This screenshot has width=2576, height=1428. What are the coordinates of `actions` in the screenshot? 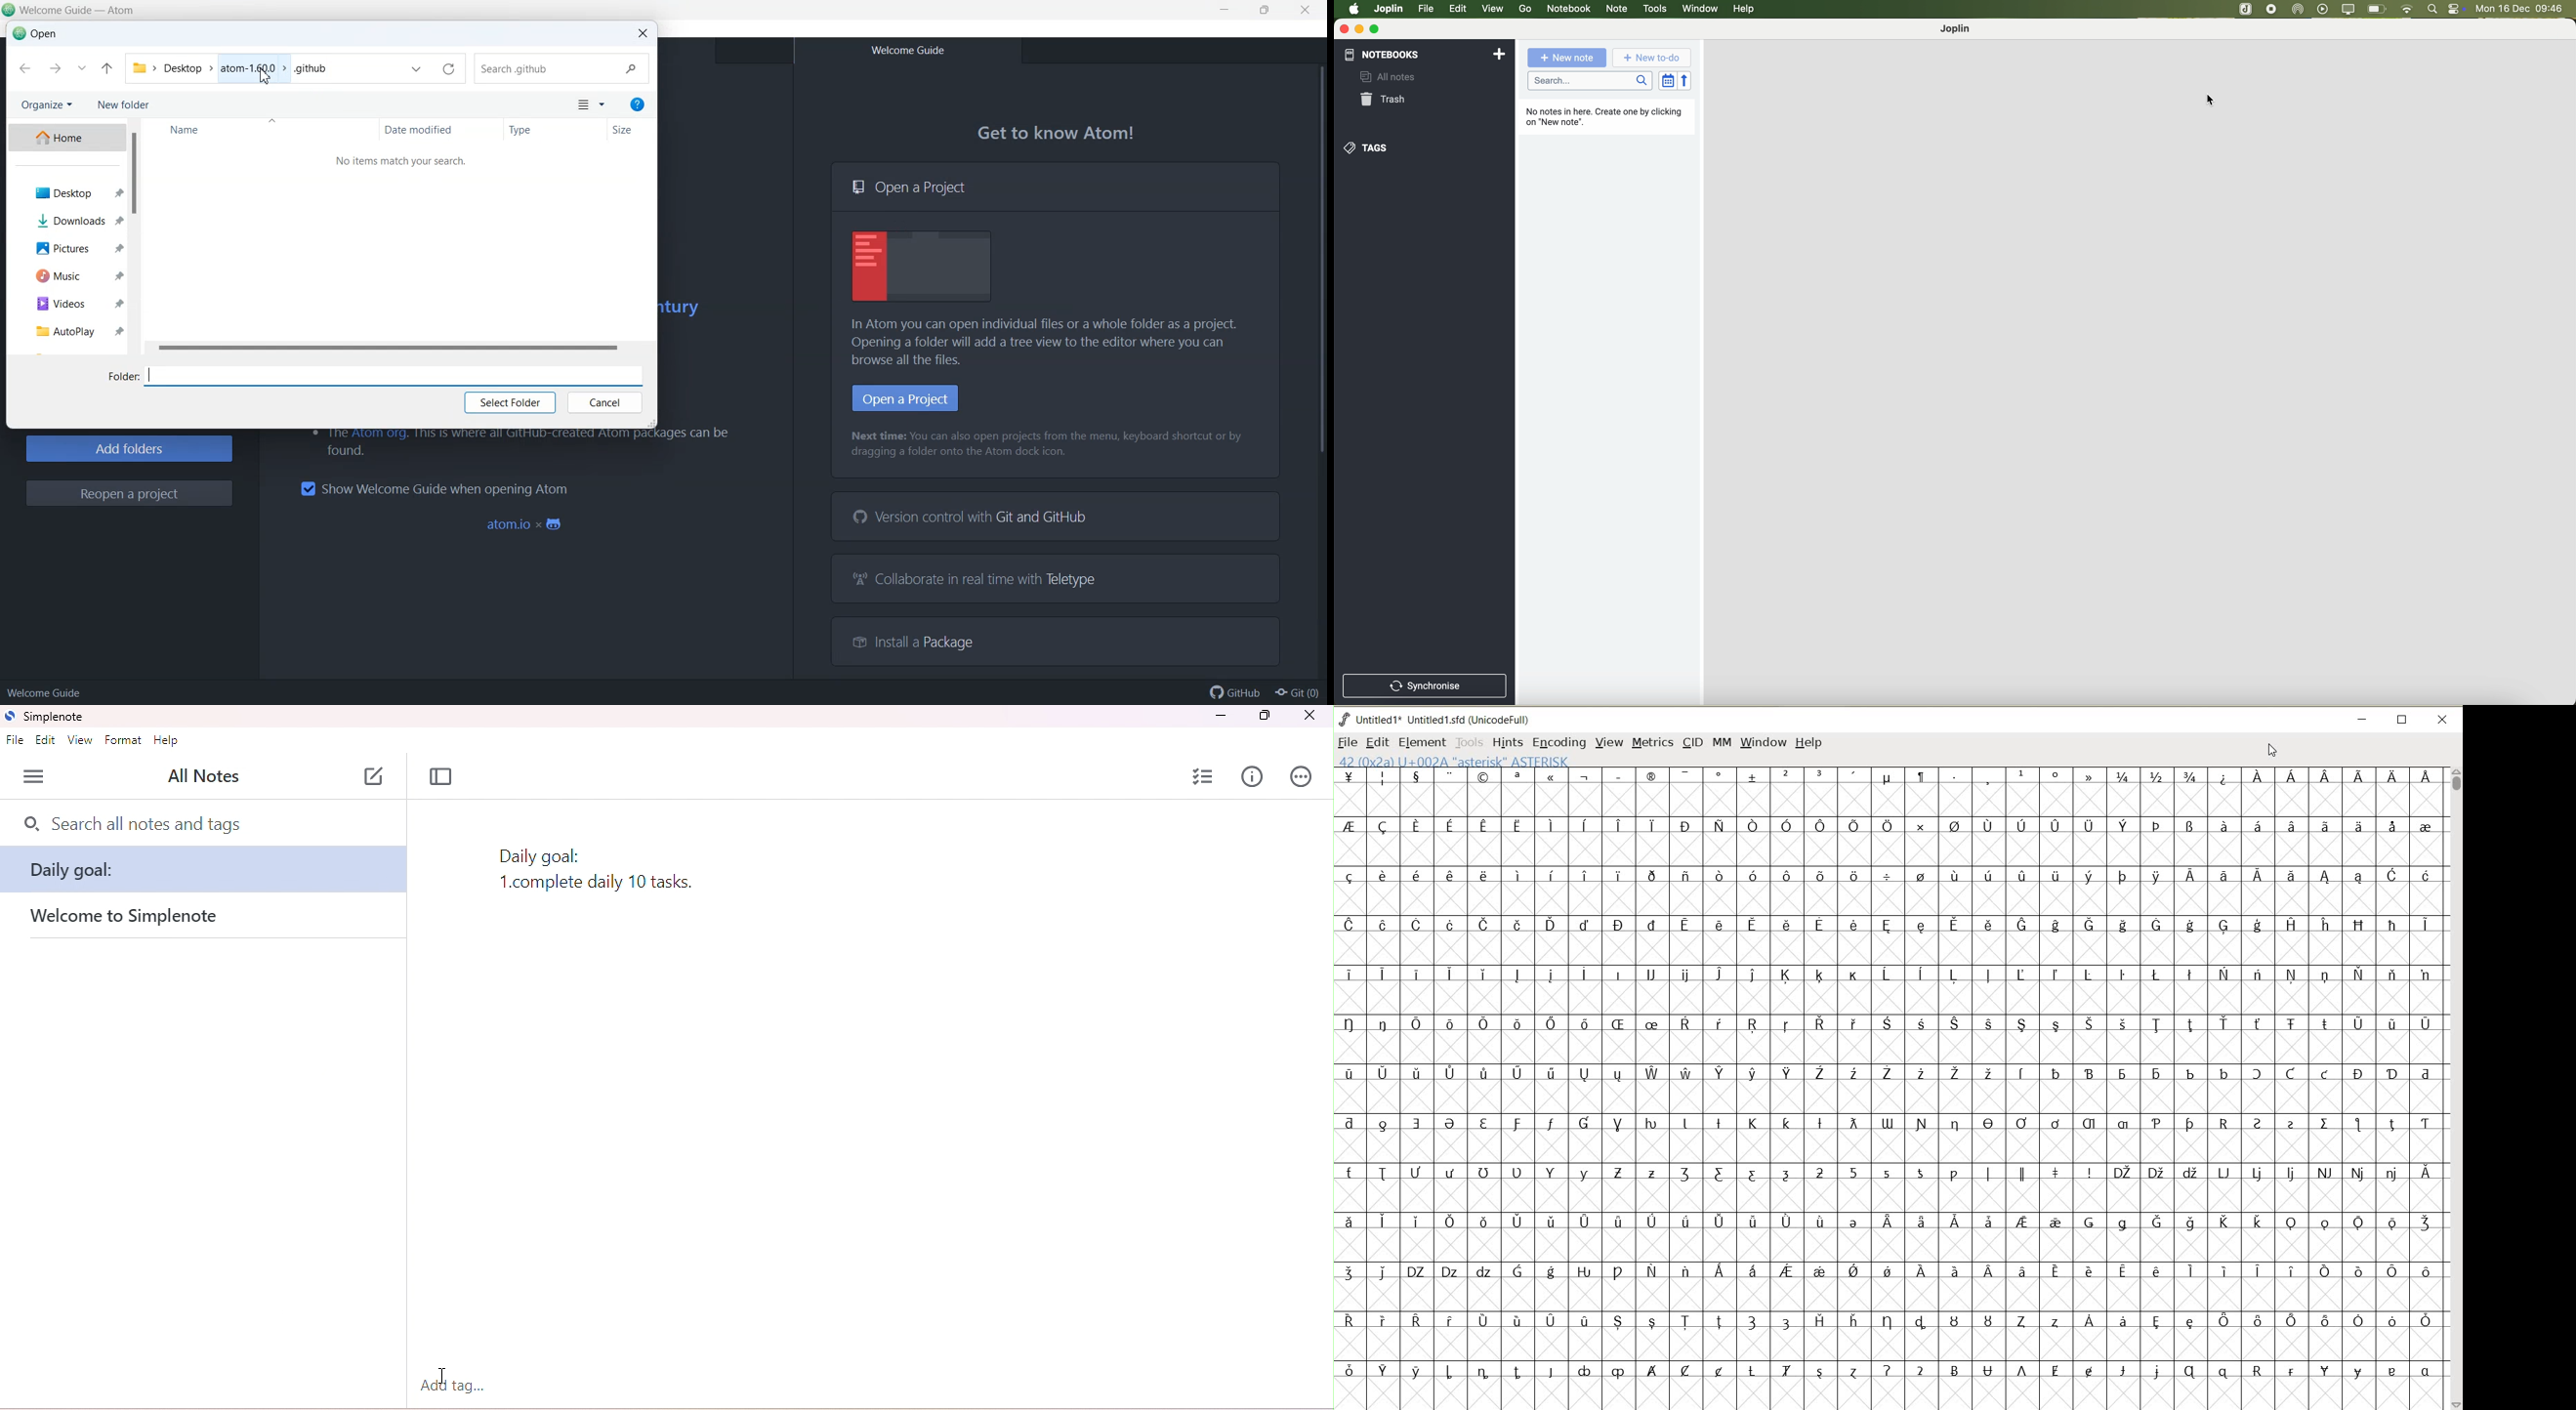 It's located at (1300, 776).